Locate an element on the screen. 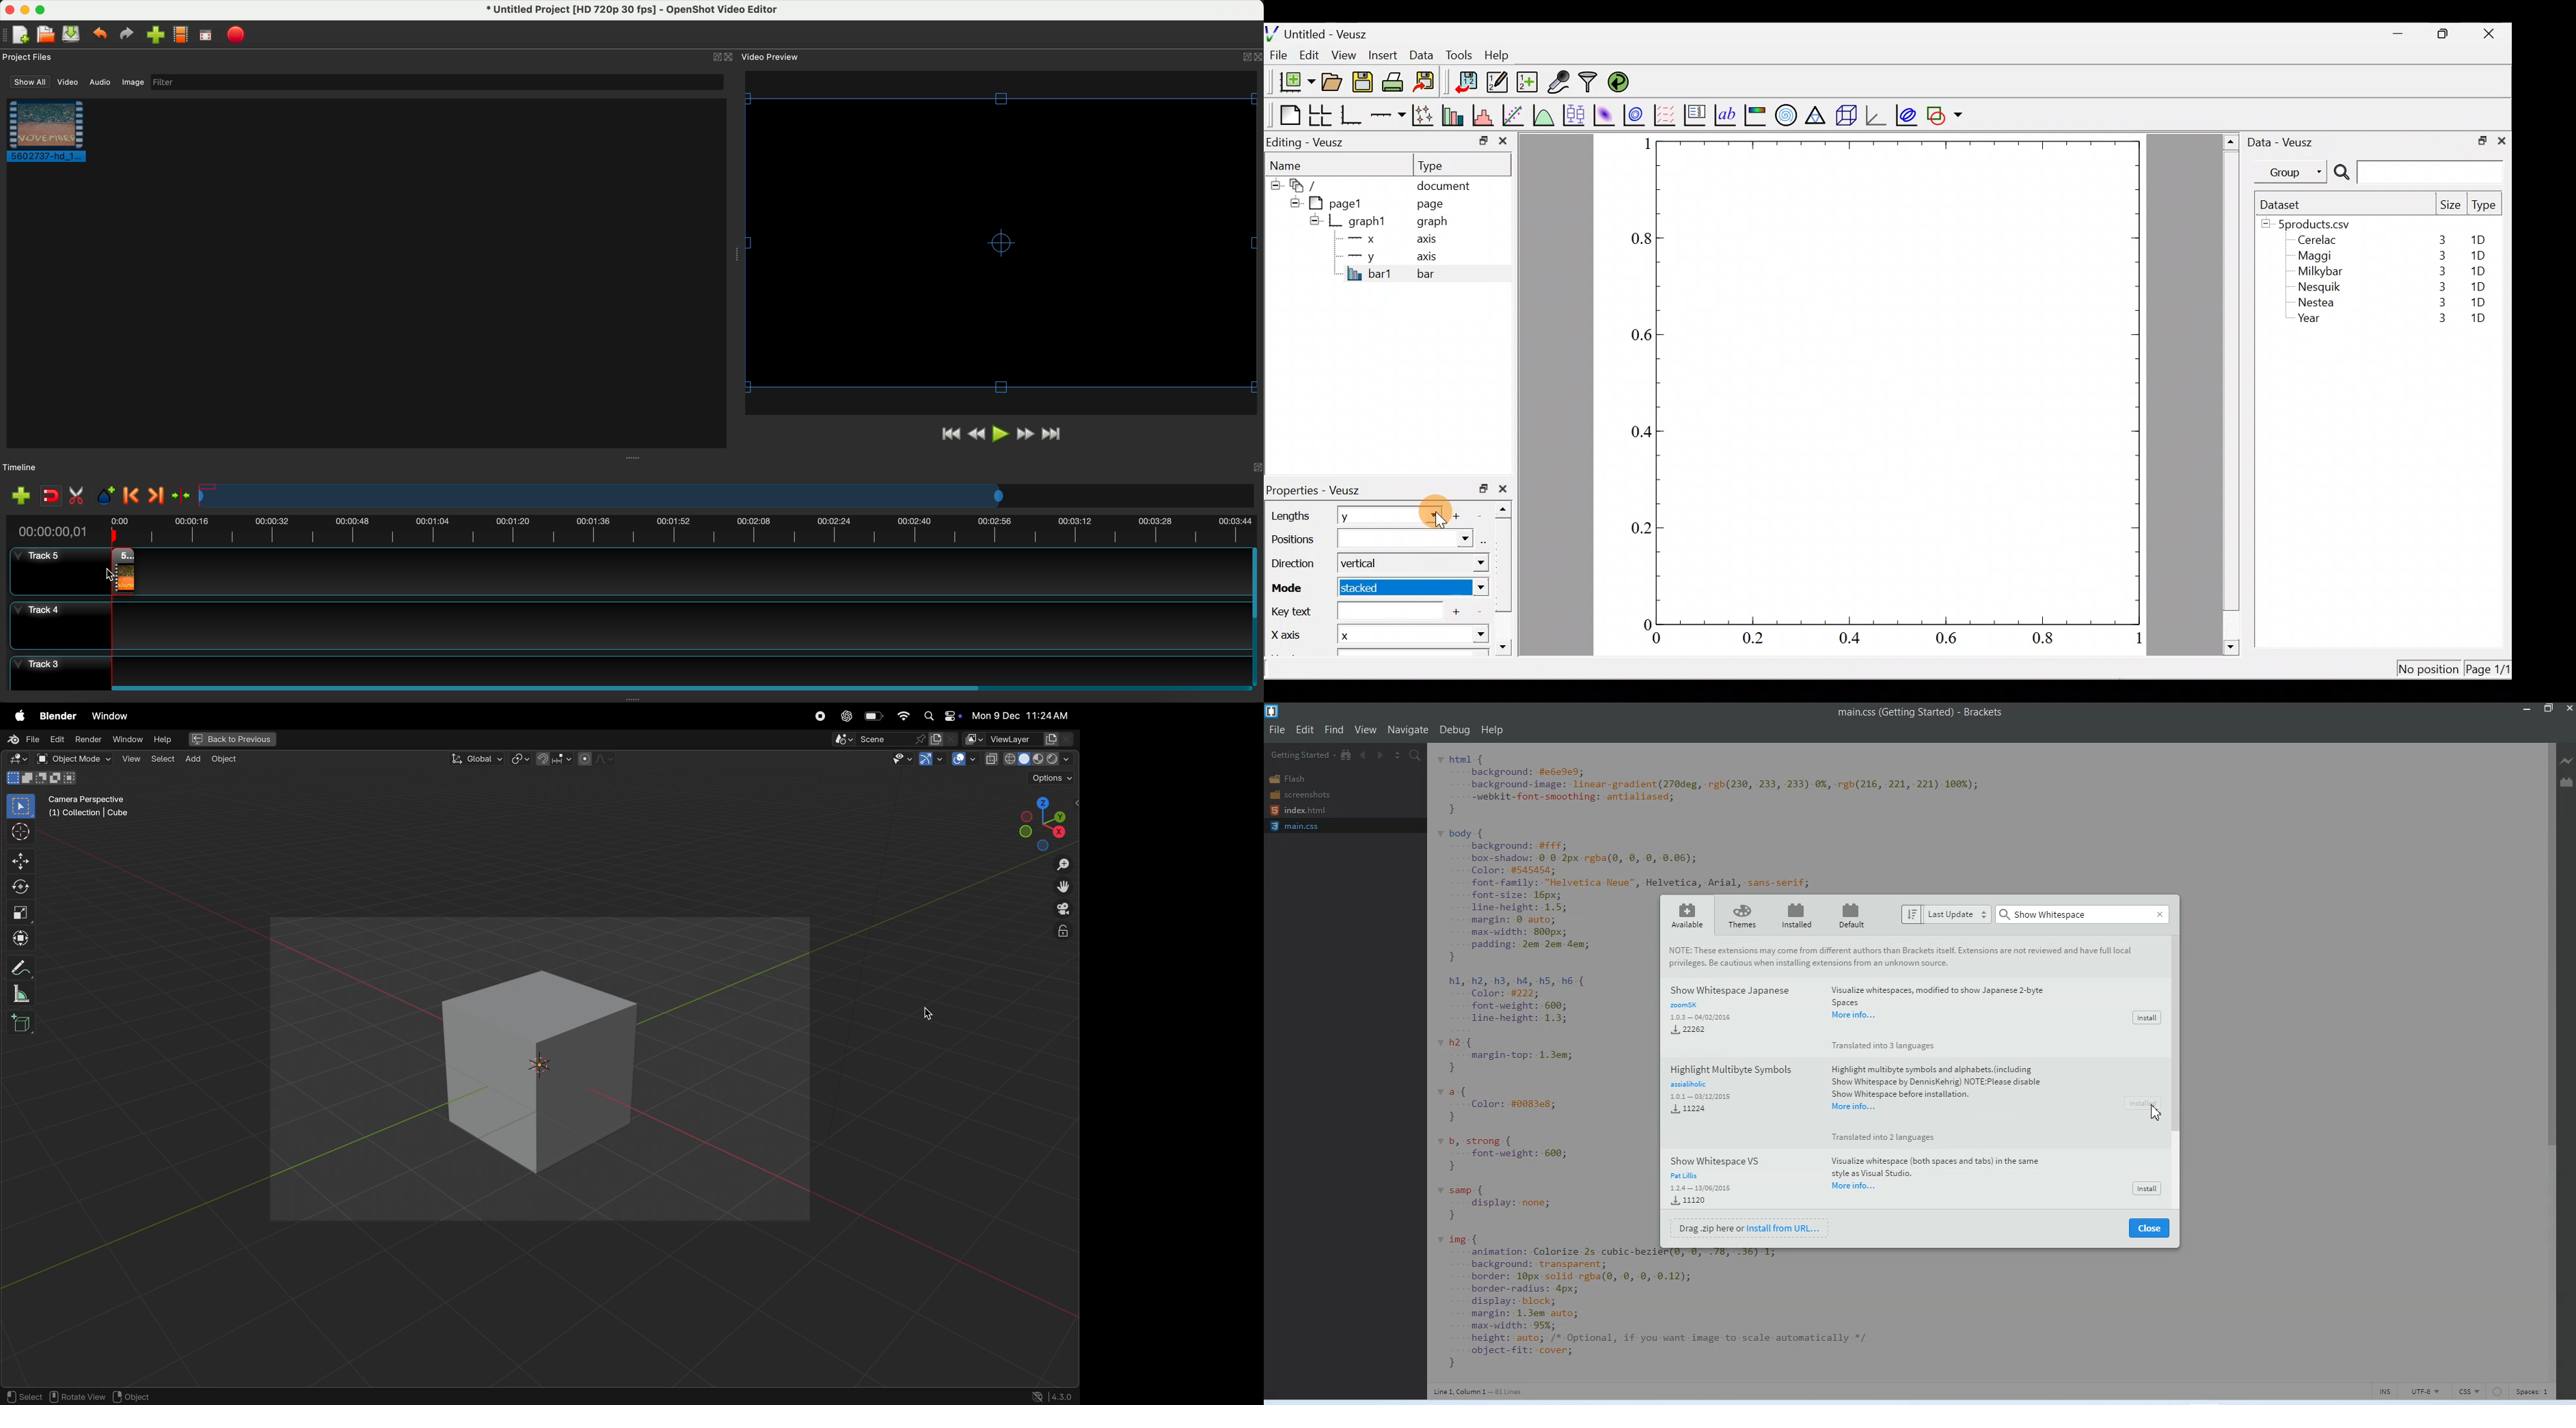 The width and height of the screenshot is (2576, 1428). 0 is located at coordinates (1657, 640).